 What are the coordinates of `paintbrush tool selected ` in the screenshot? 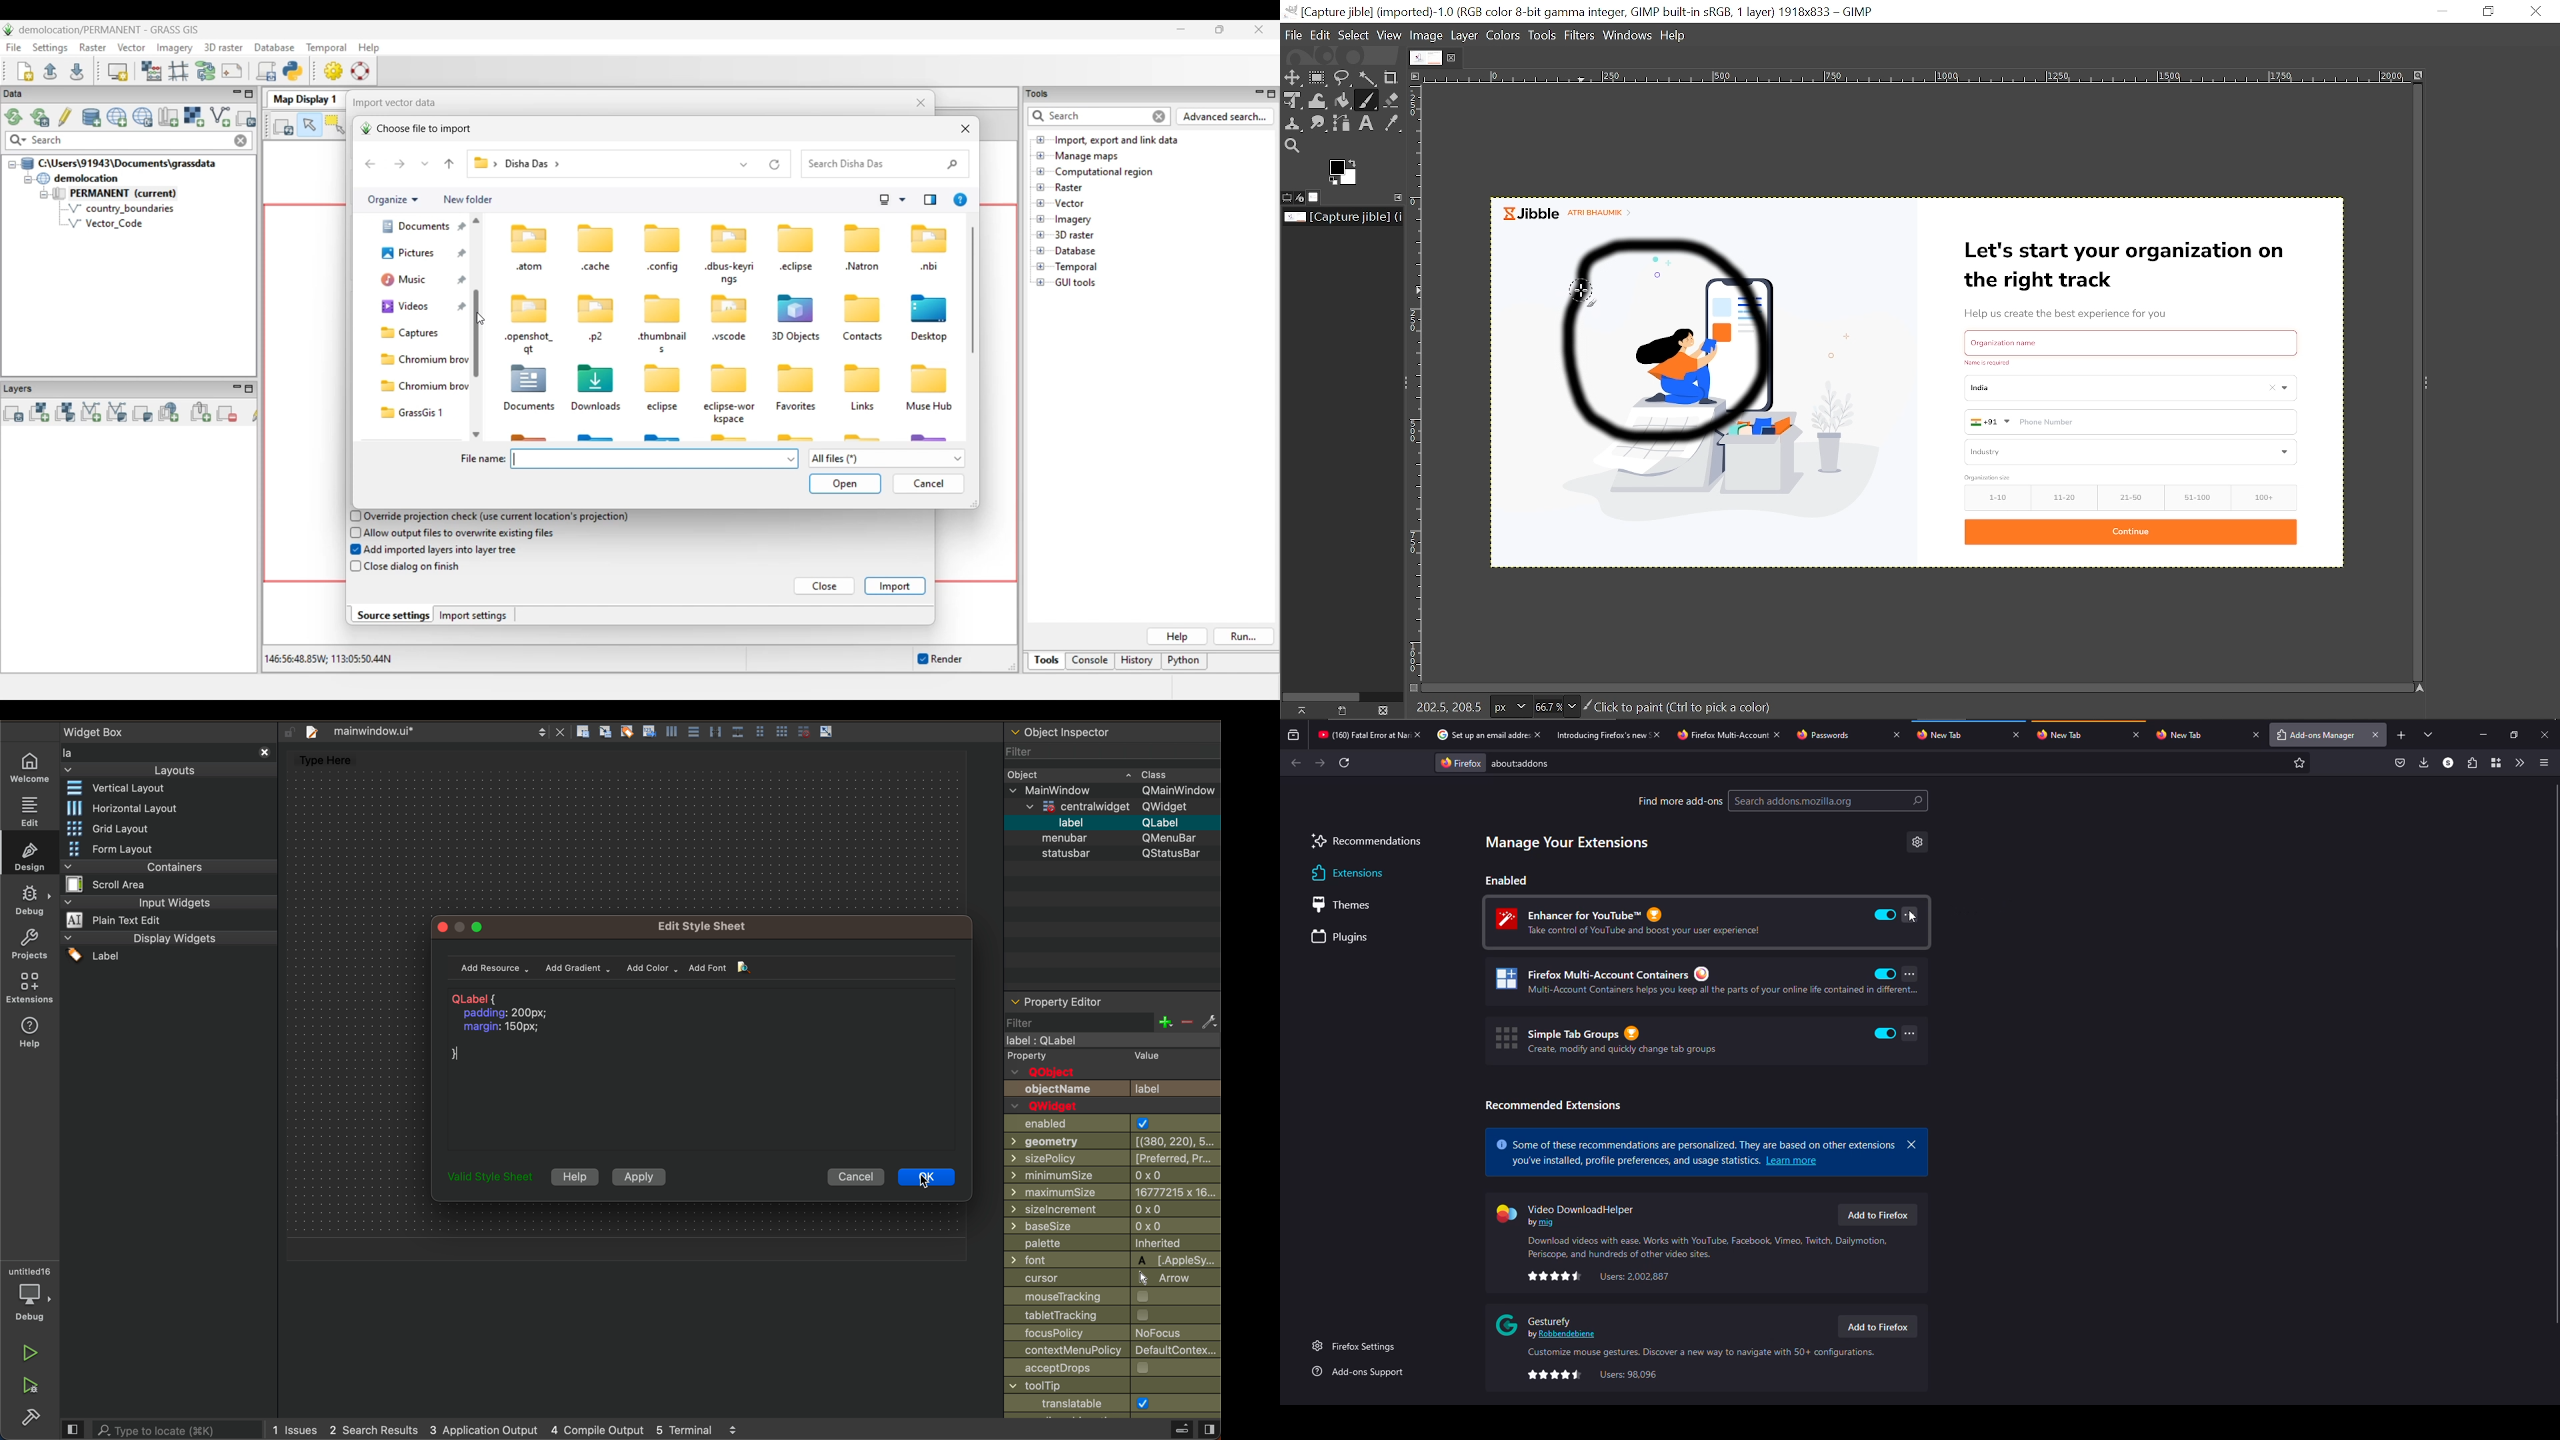 It's located at (1589, 294).